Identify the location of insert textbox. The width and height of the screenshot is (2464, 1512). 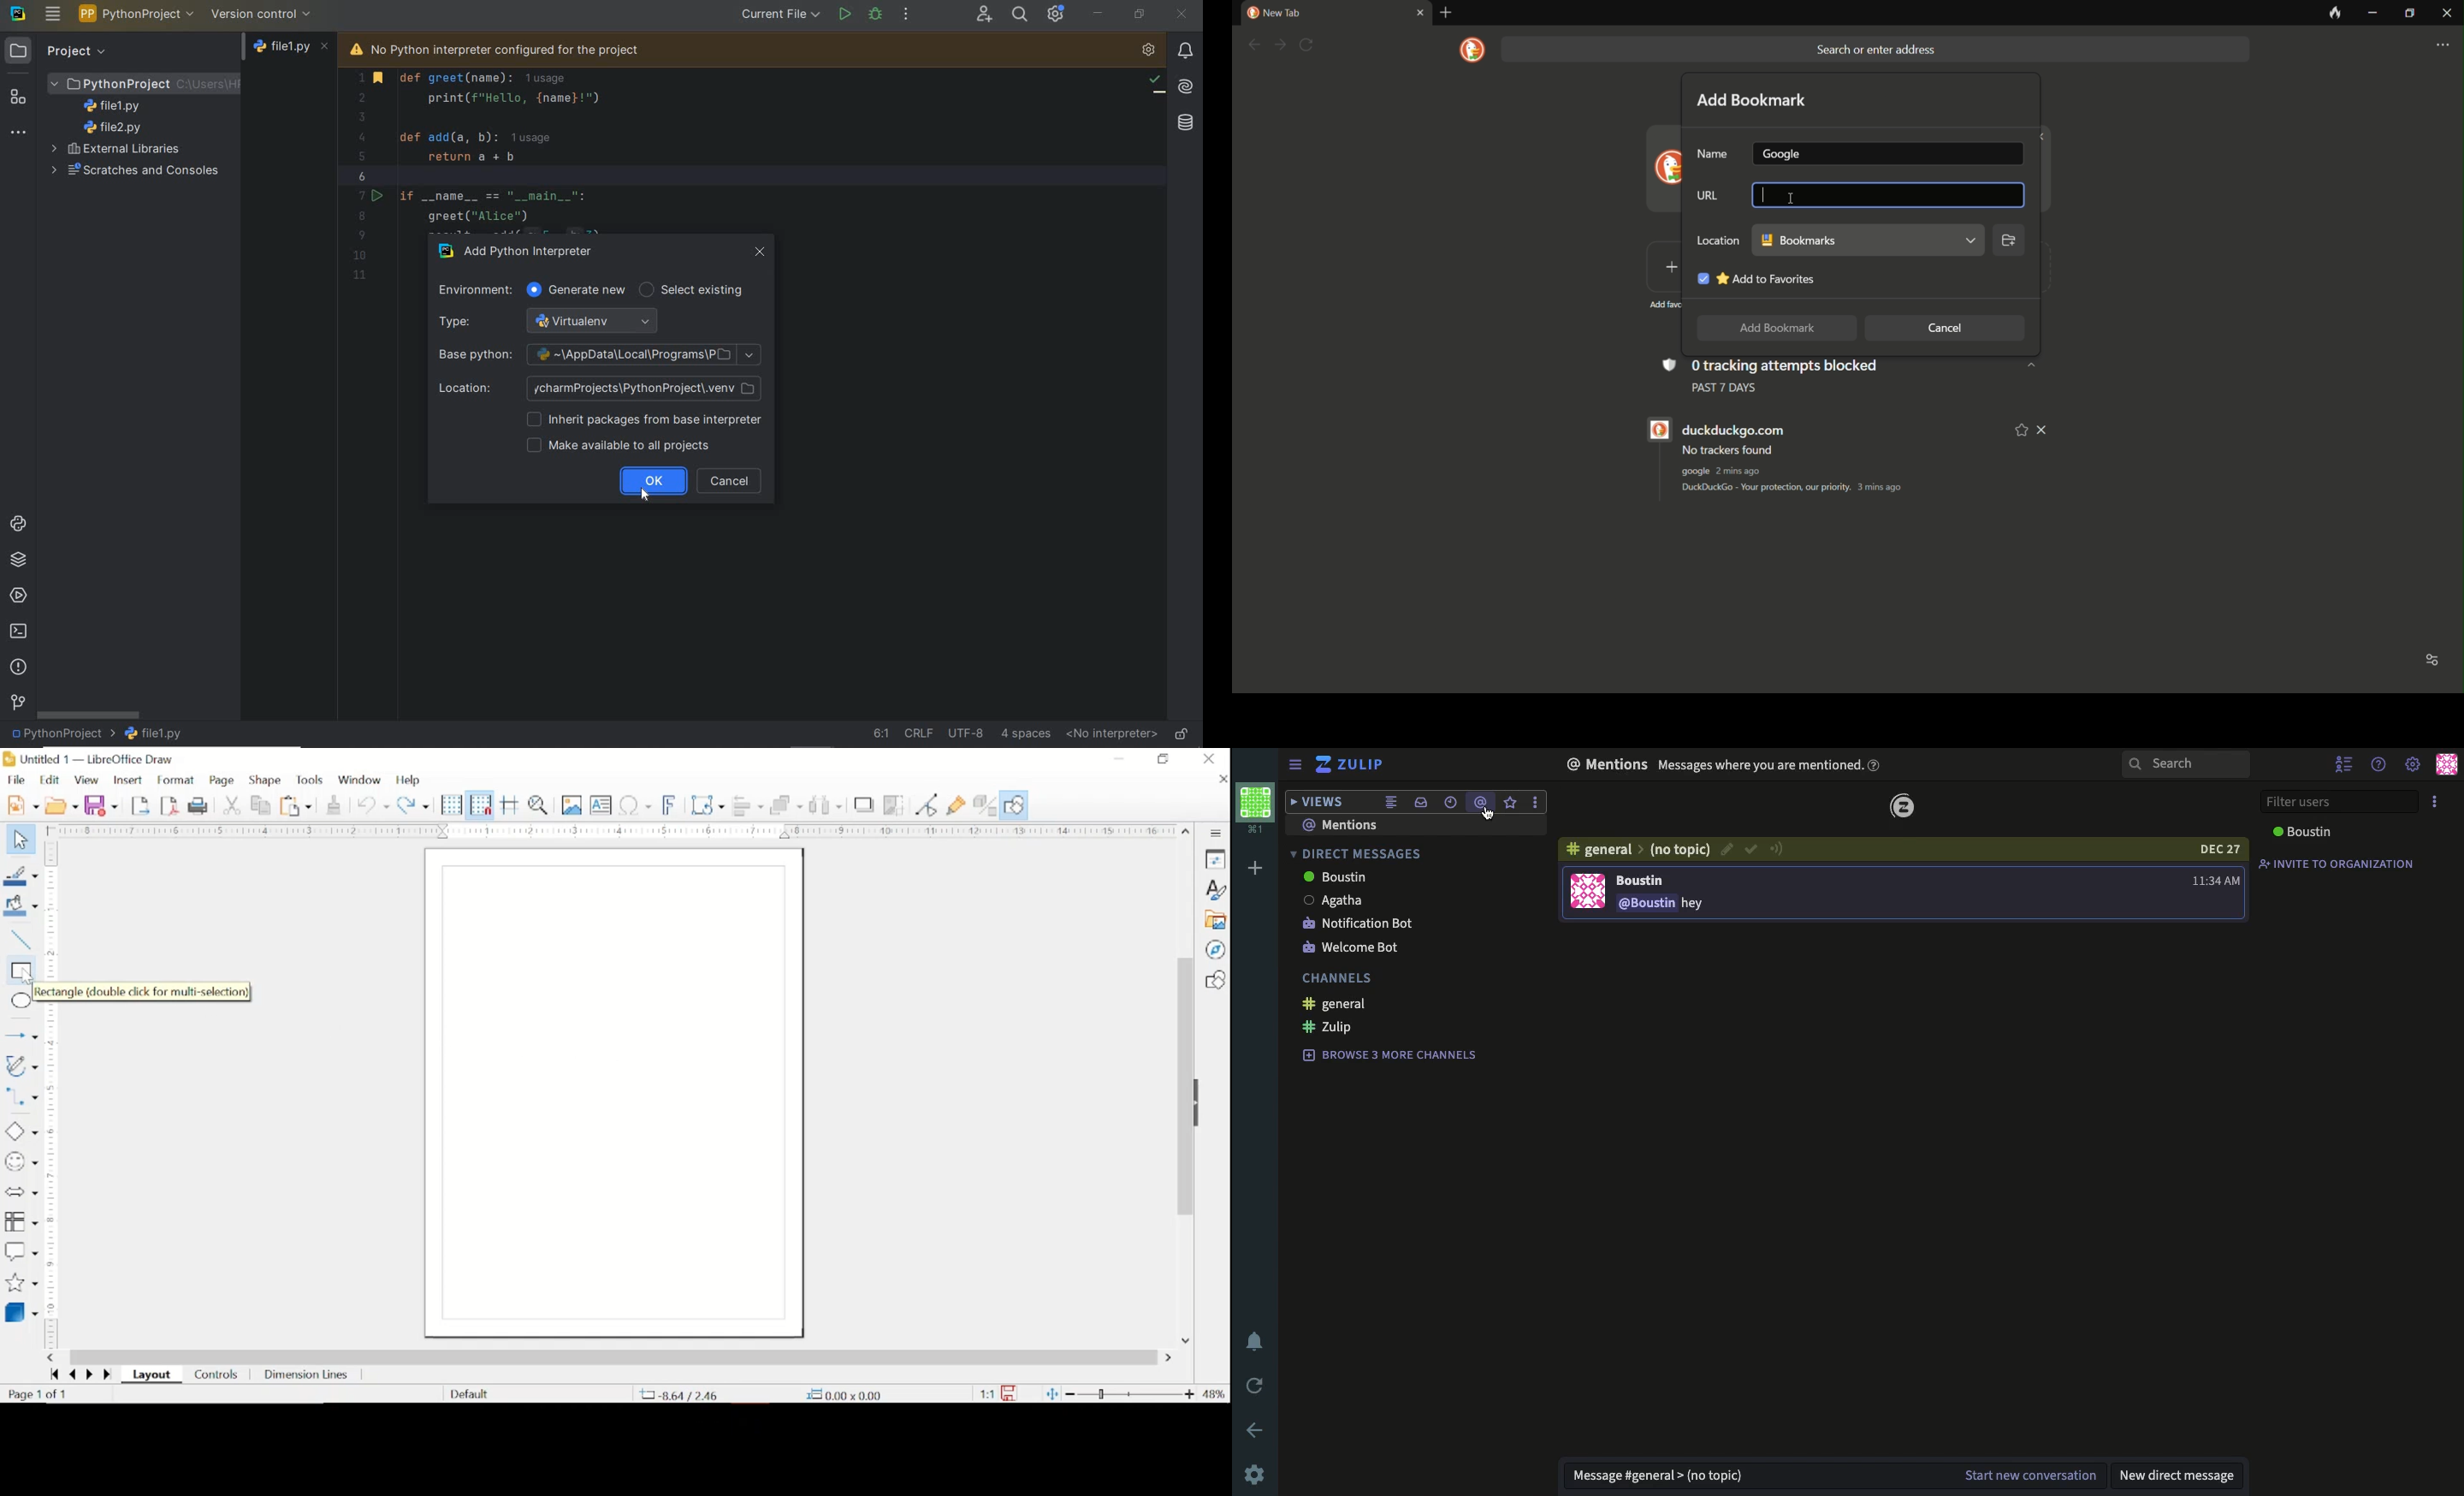
(601, 805).